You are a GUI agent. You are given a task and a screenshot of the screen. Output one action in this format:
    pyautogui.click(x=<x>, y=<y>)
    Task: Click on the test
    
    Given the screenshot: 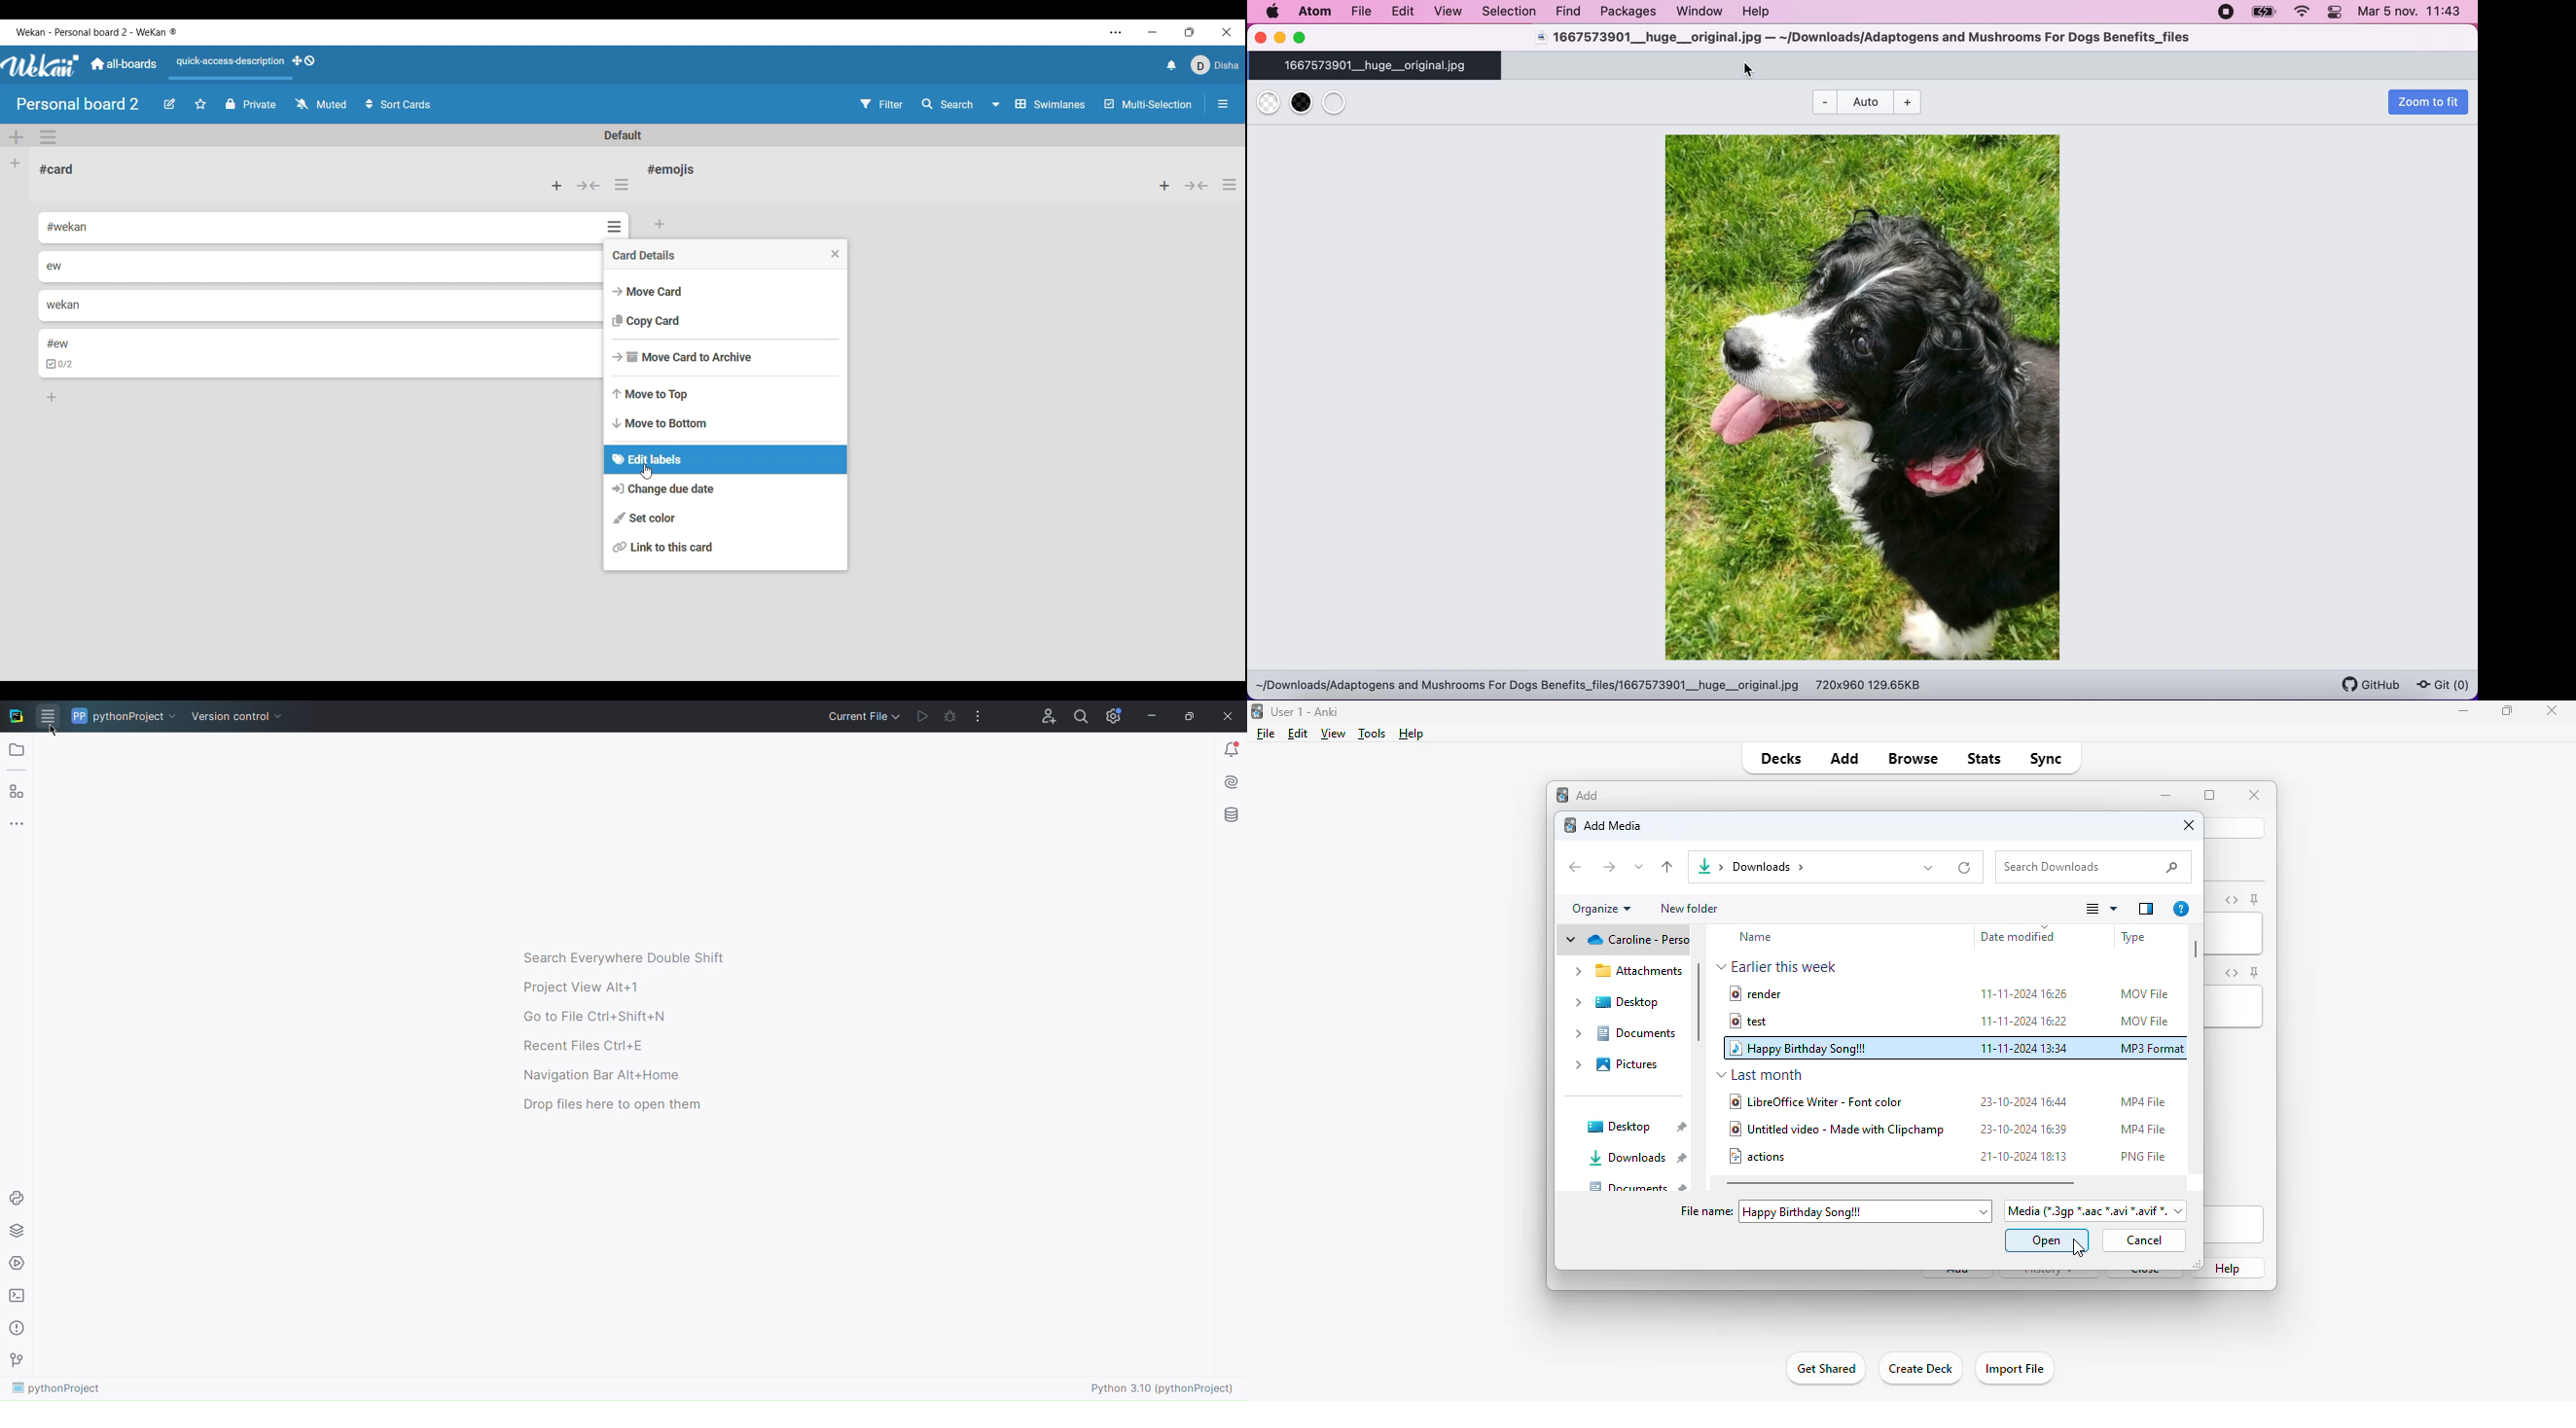 What is the action you would take?
    pyautogui.click(x=1751, y=1021)
    